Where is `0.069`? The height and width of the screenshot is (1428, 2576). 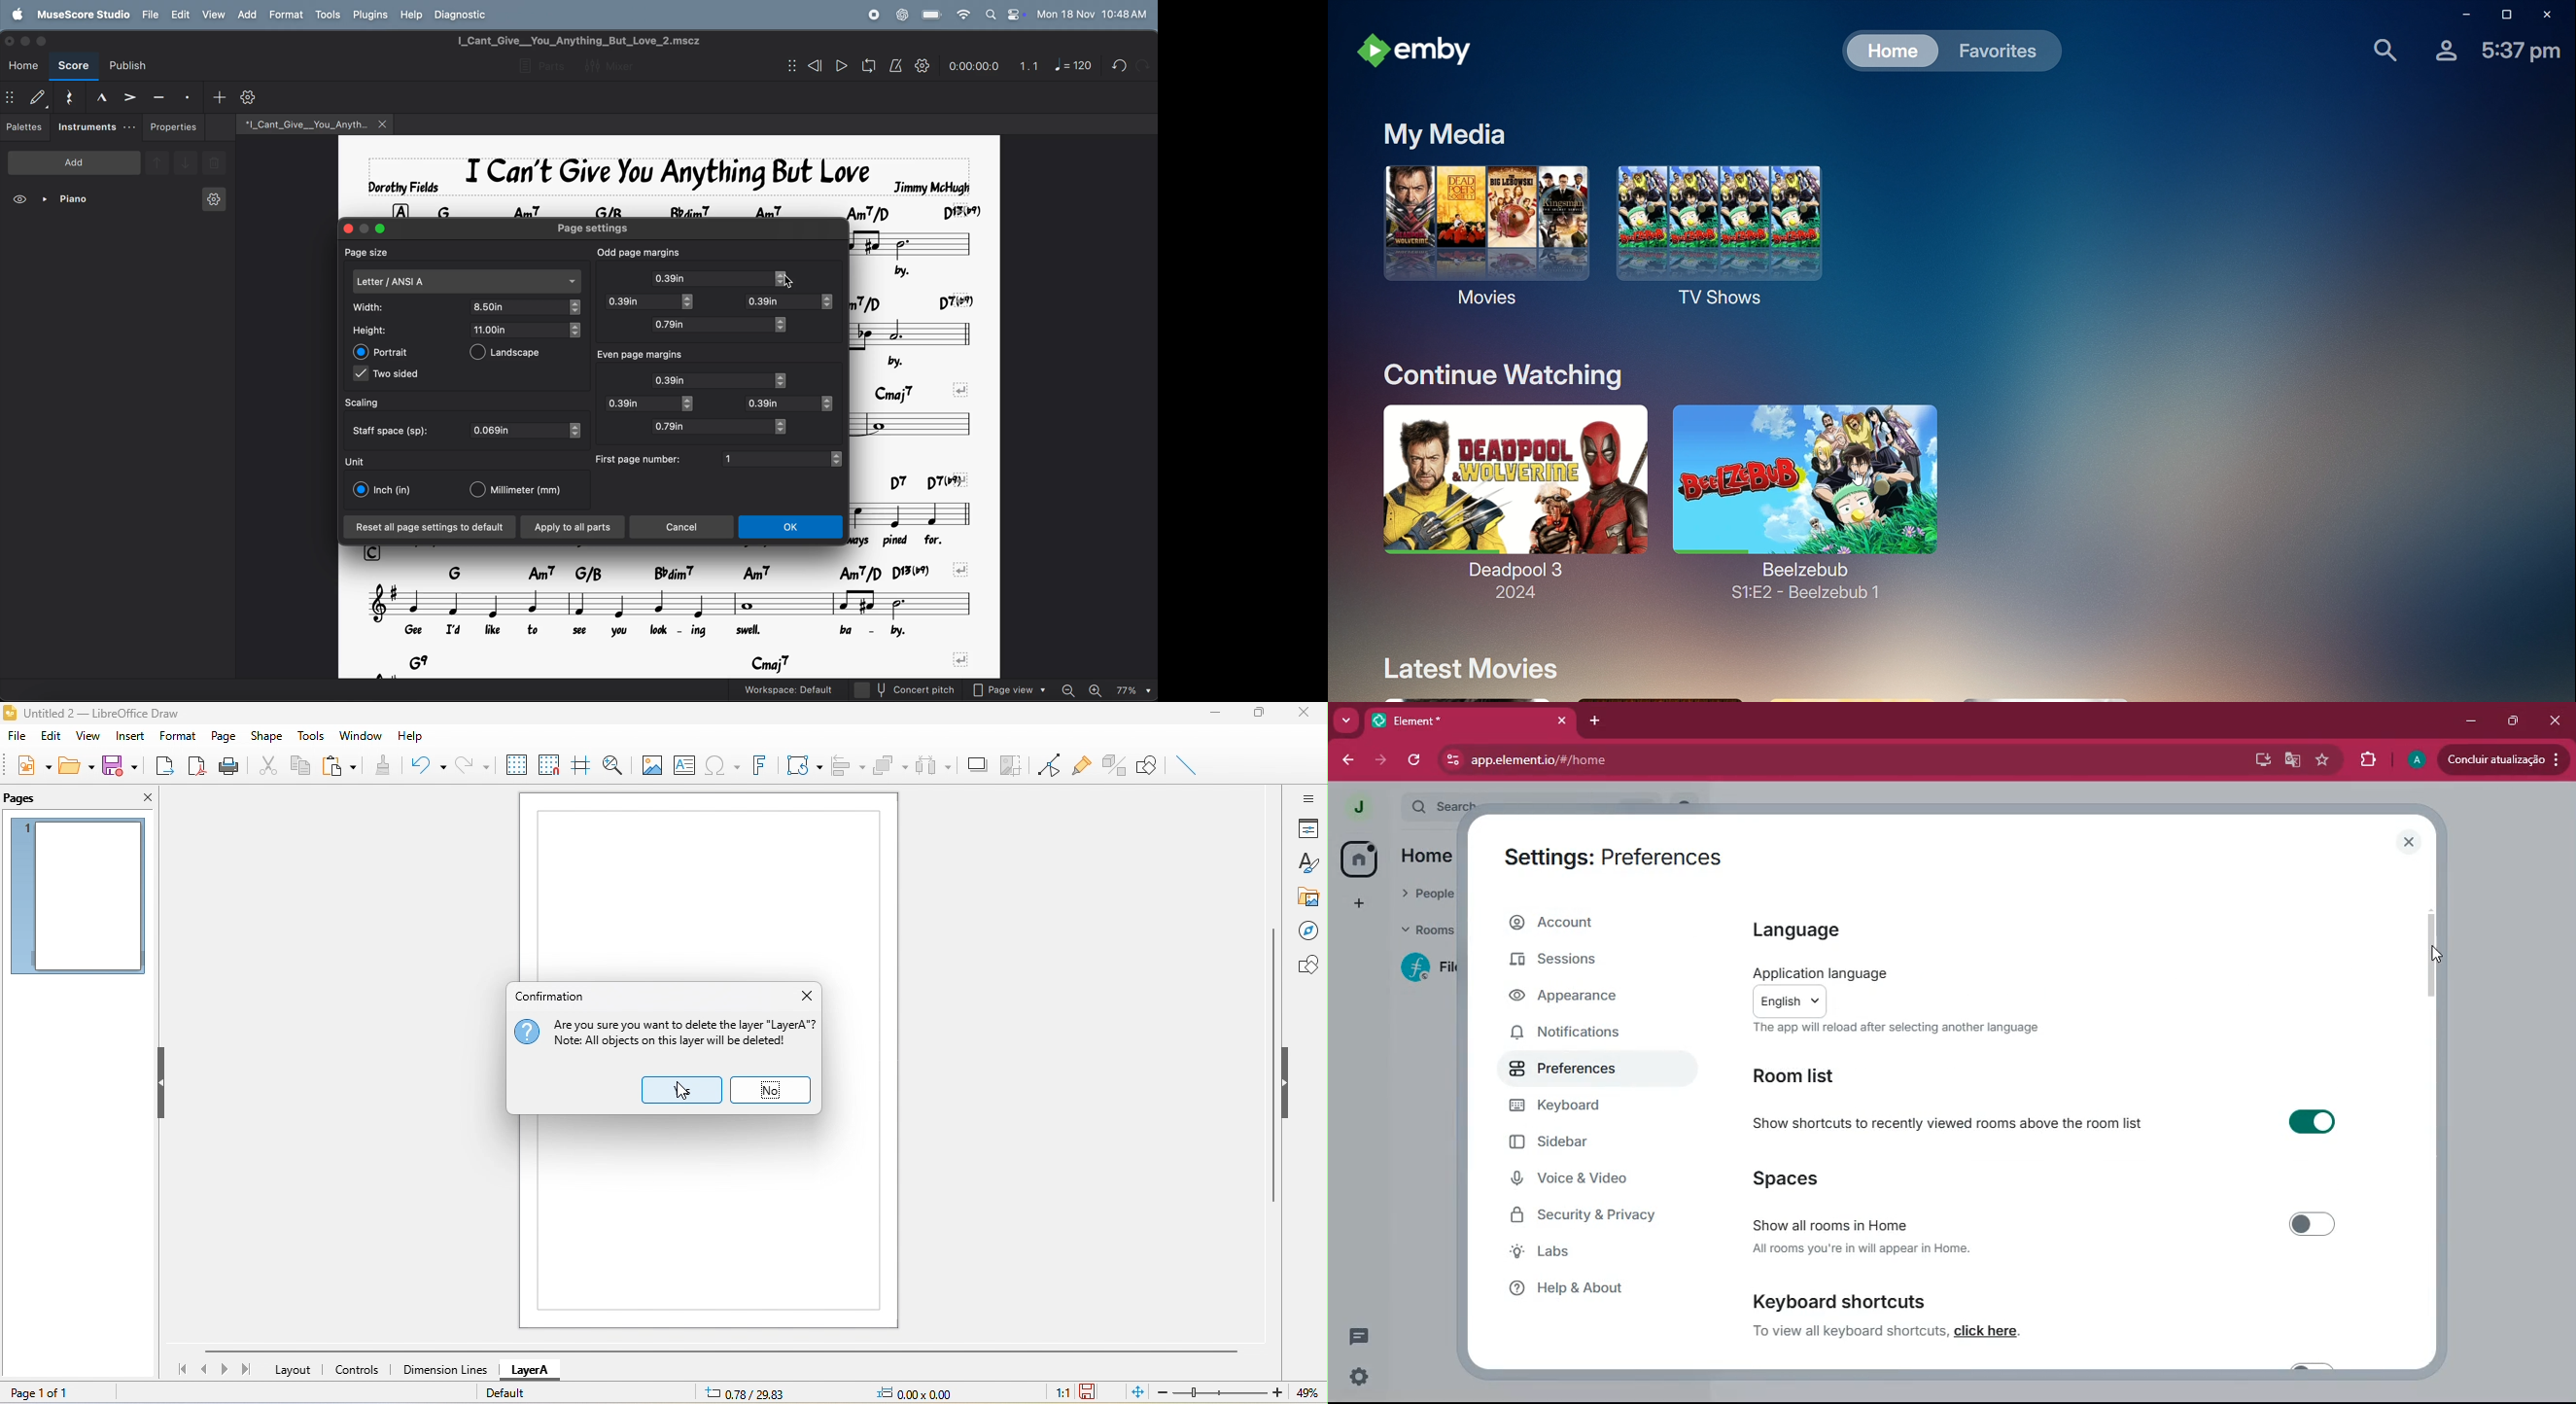
0.069 is located at coordinates (520, 430).